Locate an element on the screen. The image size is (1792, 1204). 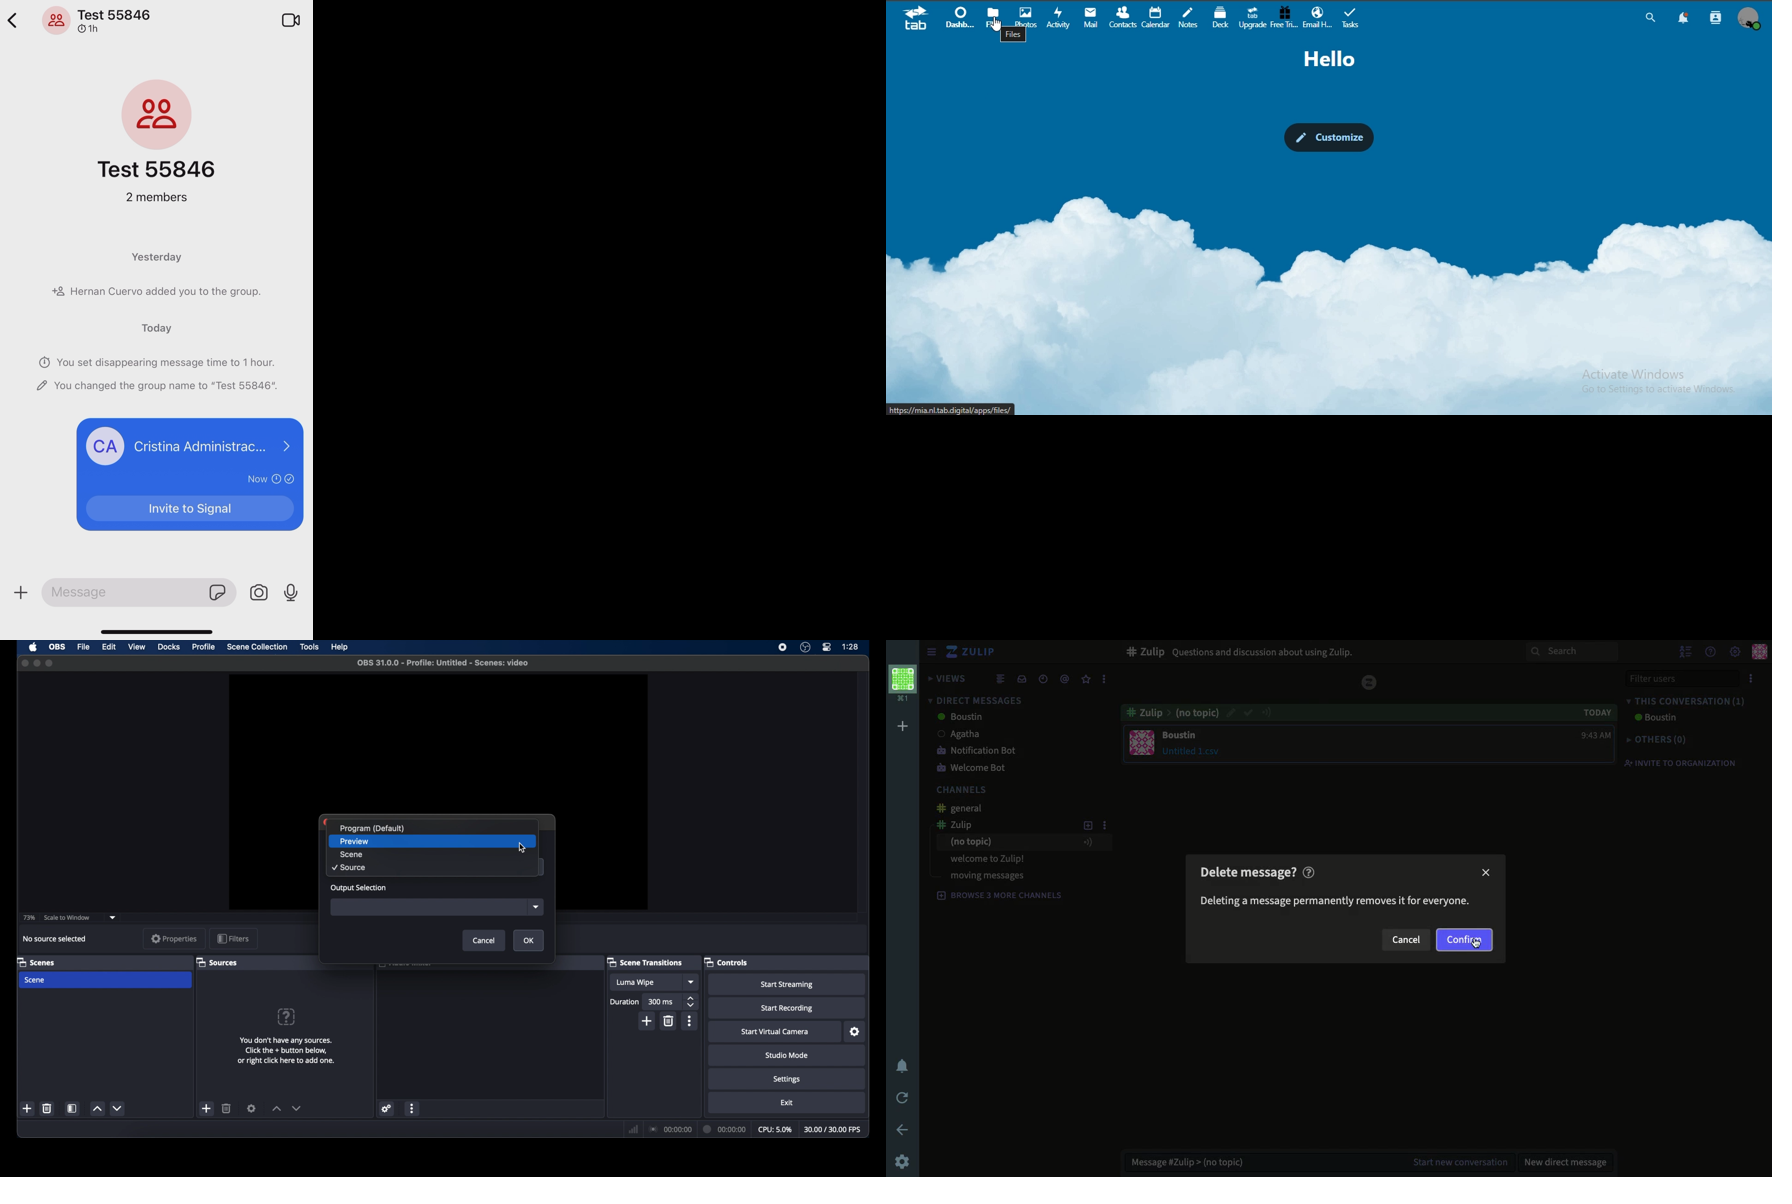
refresh is located at coordinates (903, 1099).